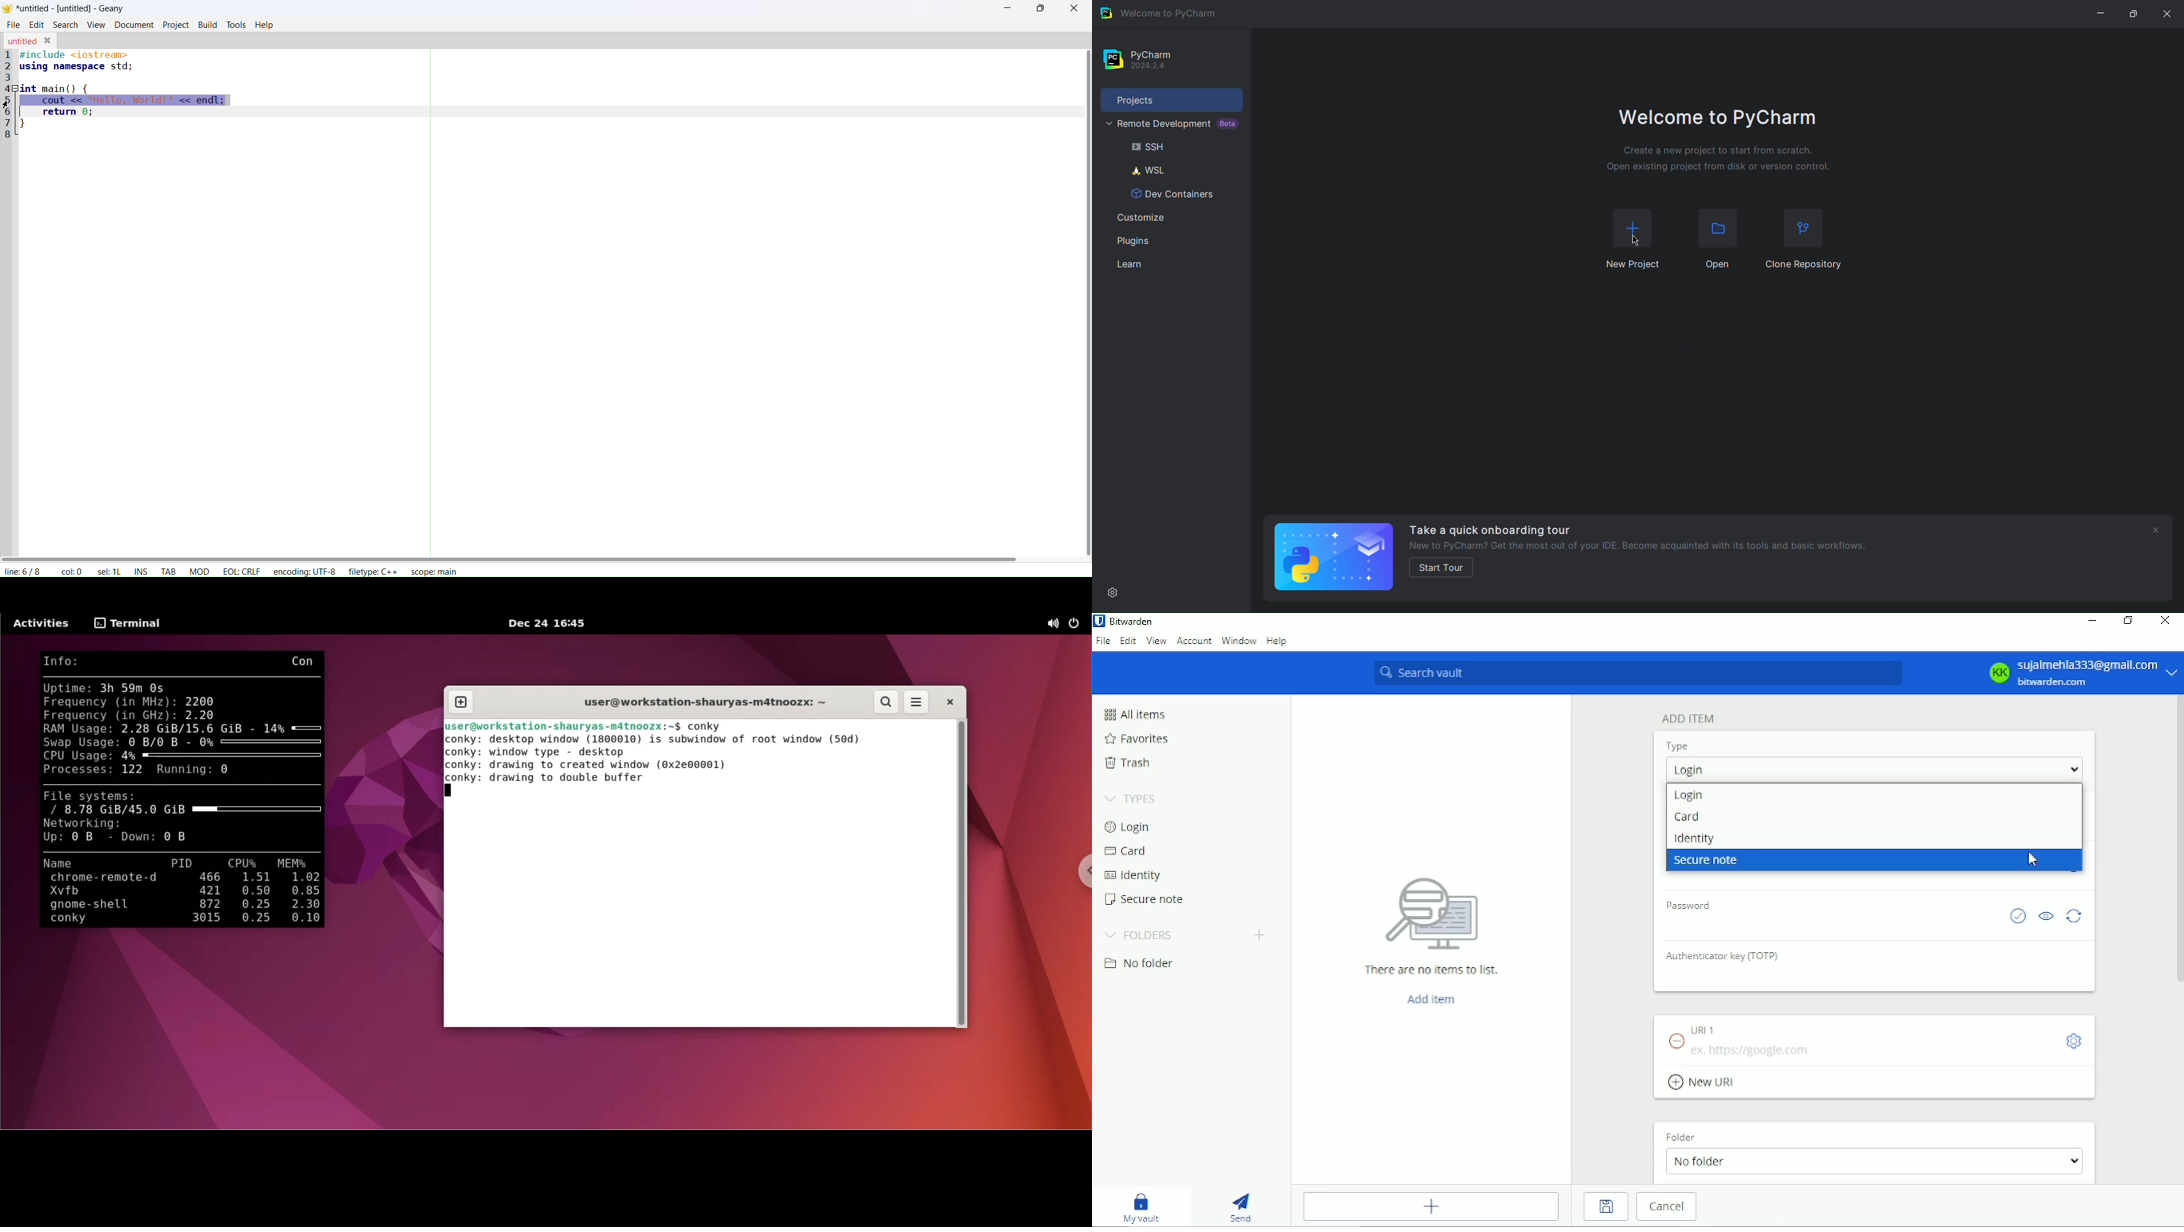 This screenshot has width=2184, height=1232. What do you see at coordinates (1172, 242) in the screenshot?
I see `Plugins` at bounding box center [1172, 242].